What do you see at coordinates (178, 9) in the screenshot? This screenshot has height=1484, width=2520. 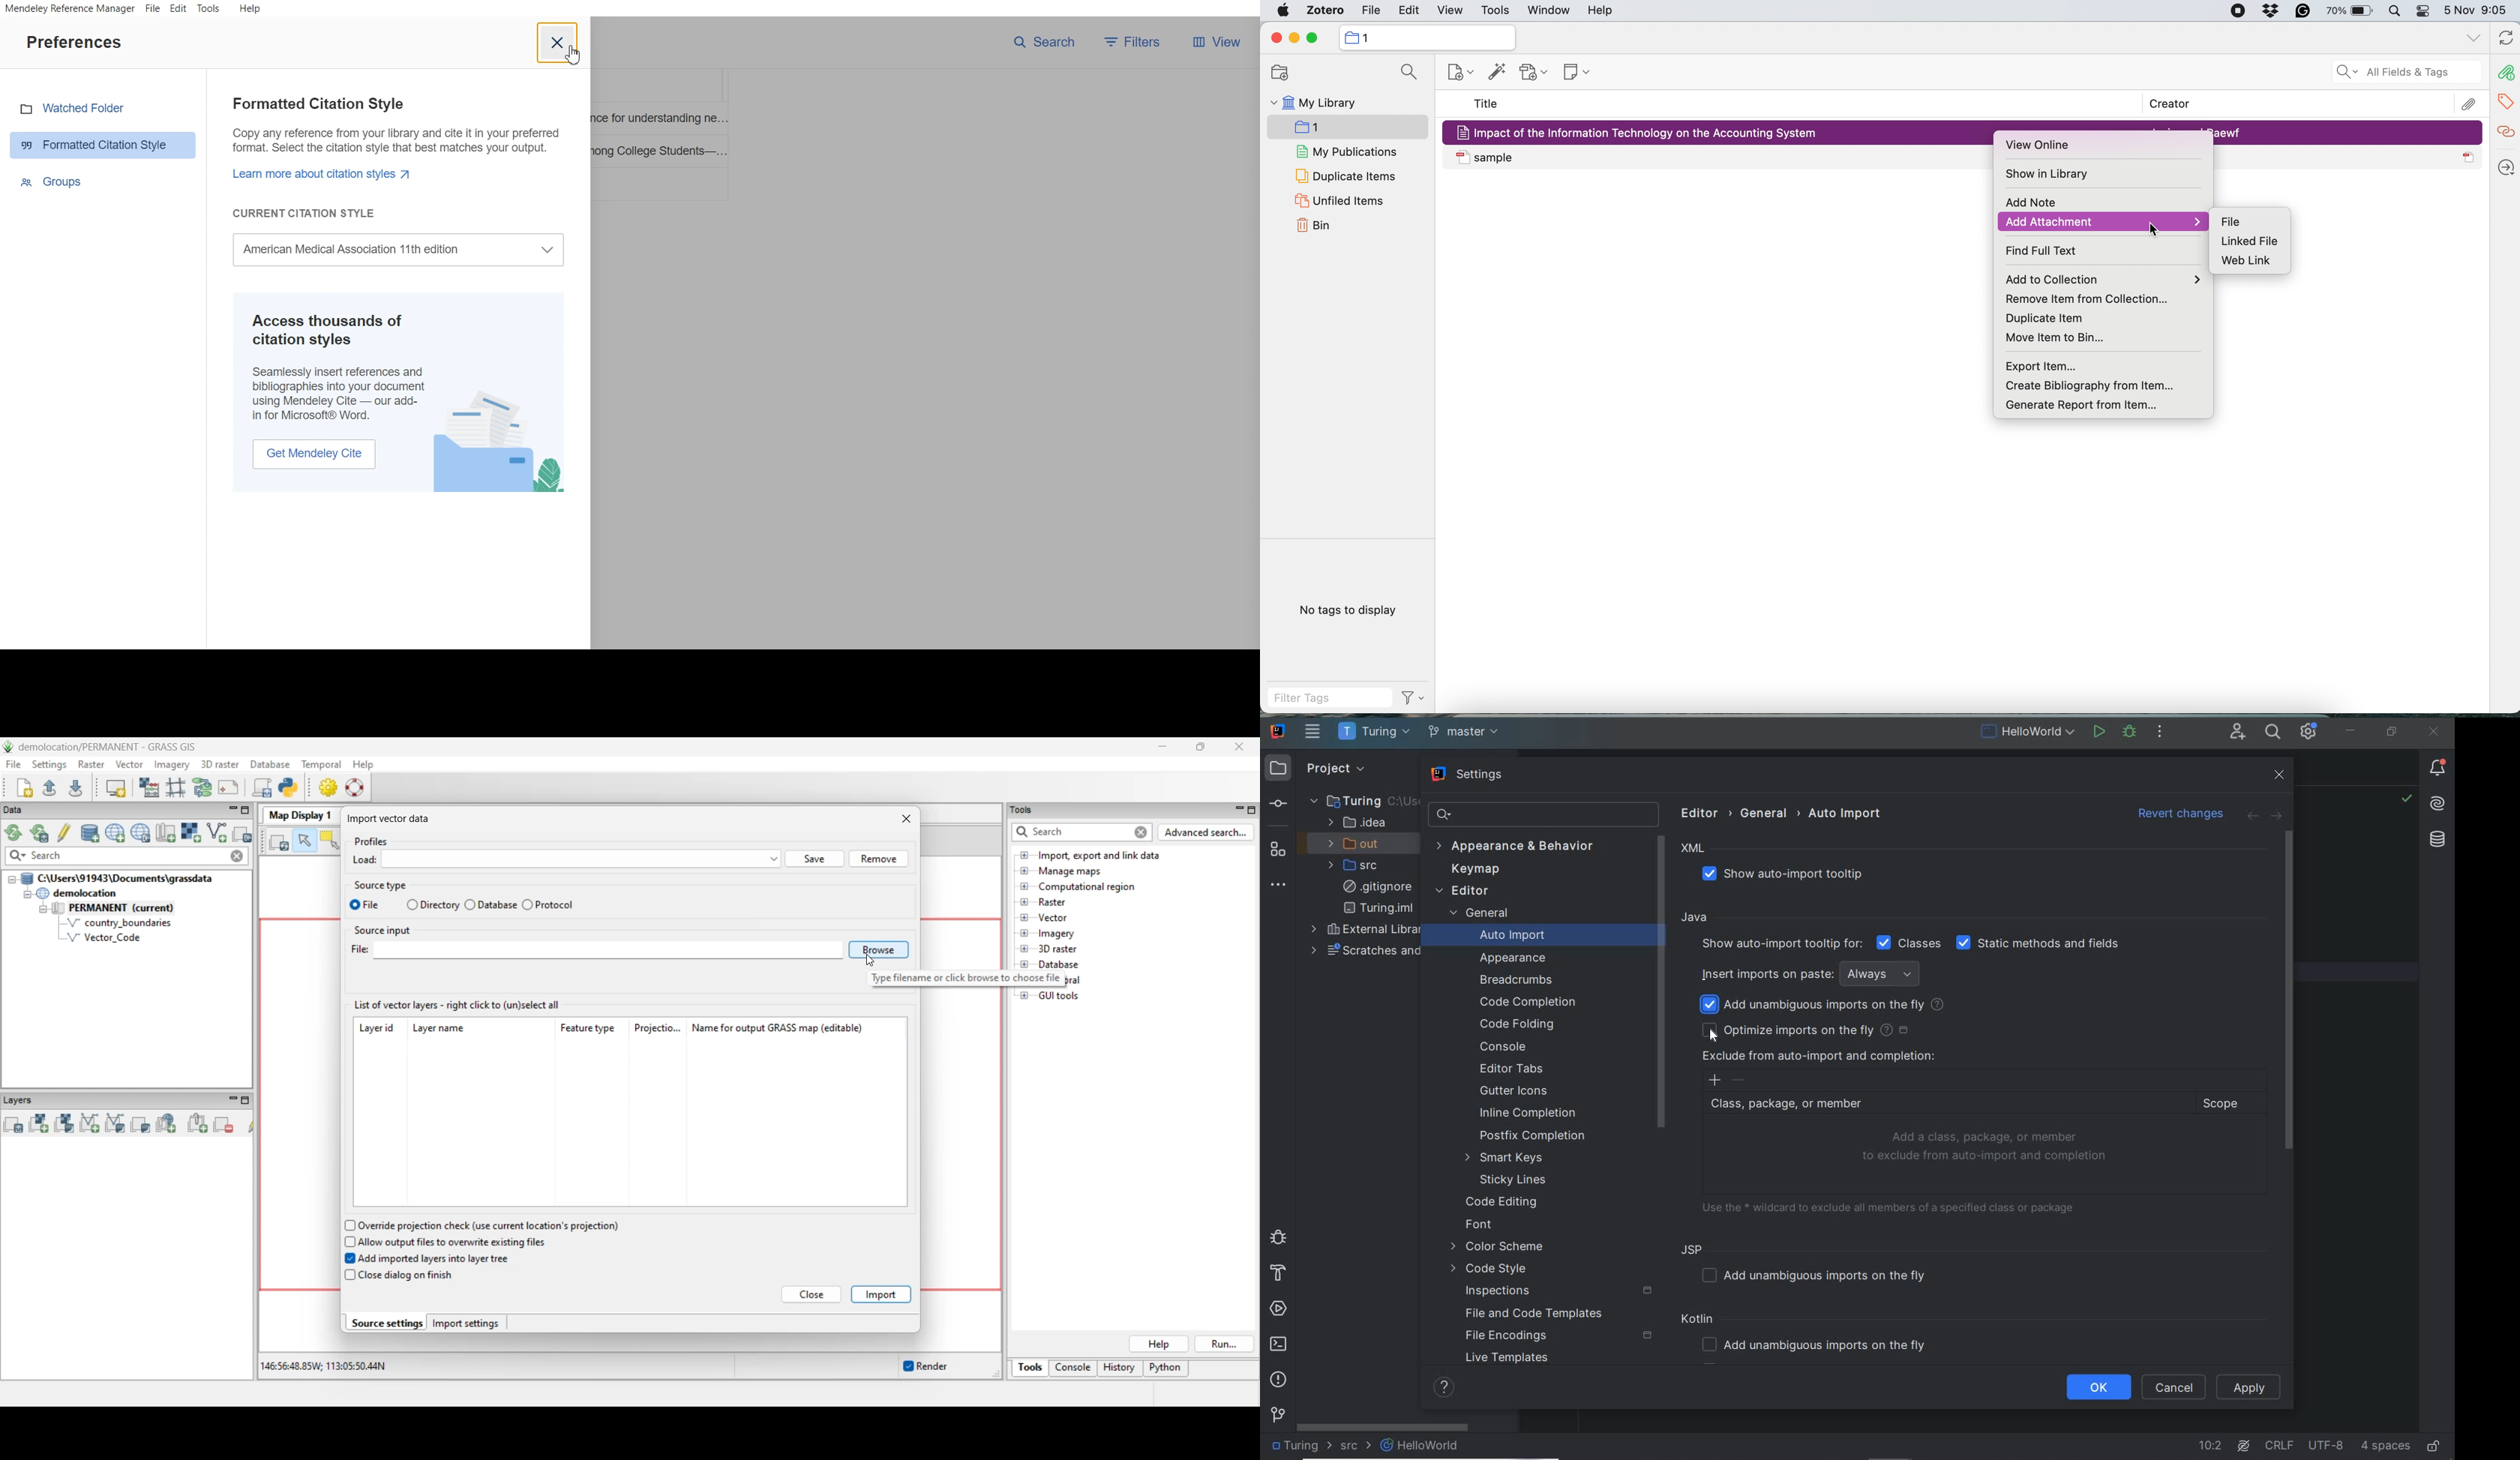 I see `Edit` at bounding box center [178, 9].